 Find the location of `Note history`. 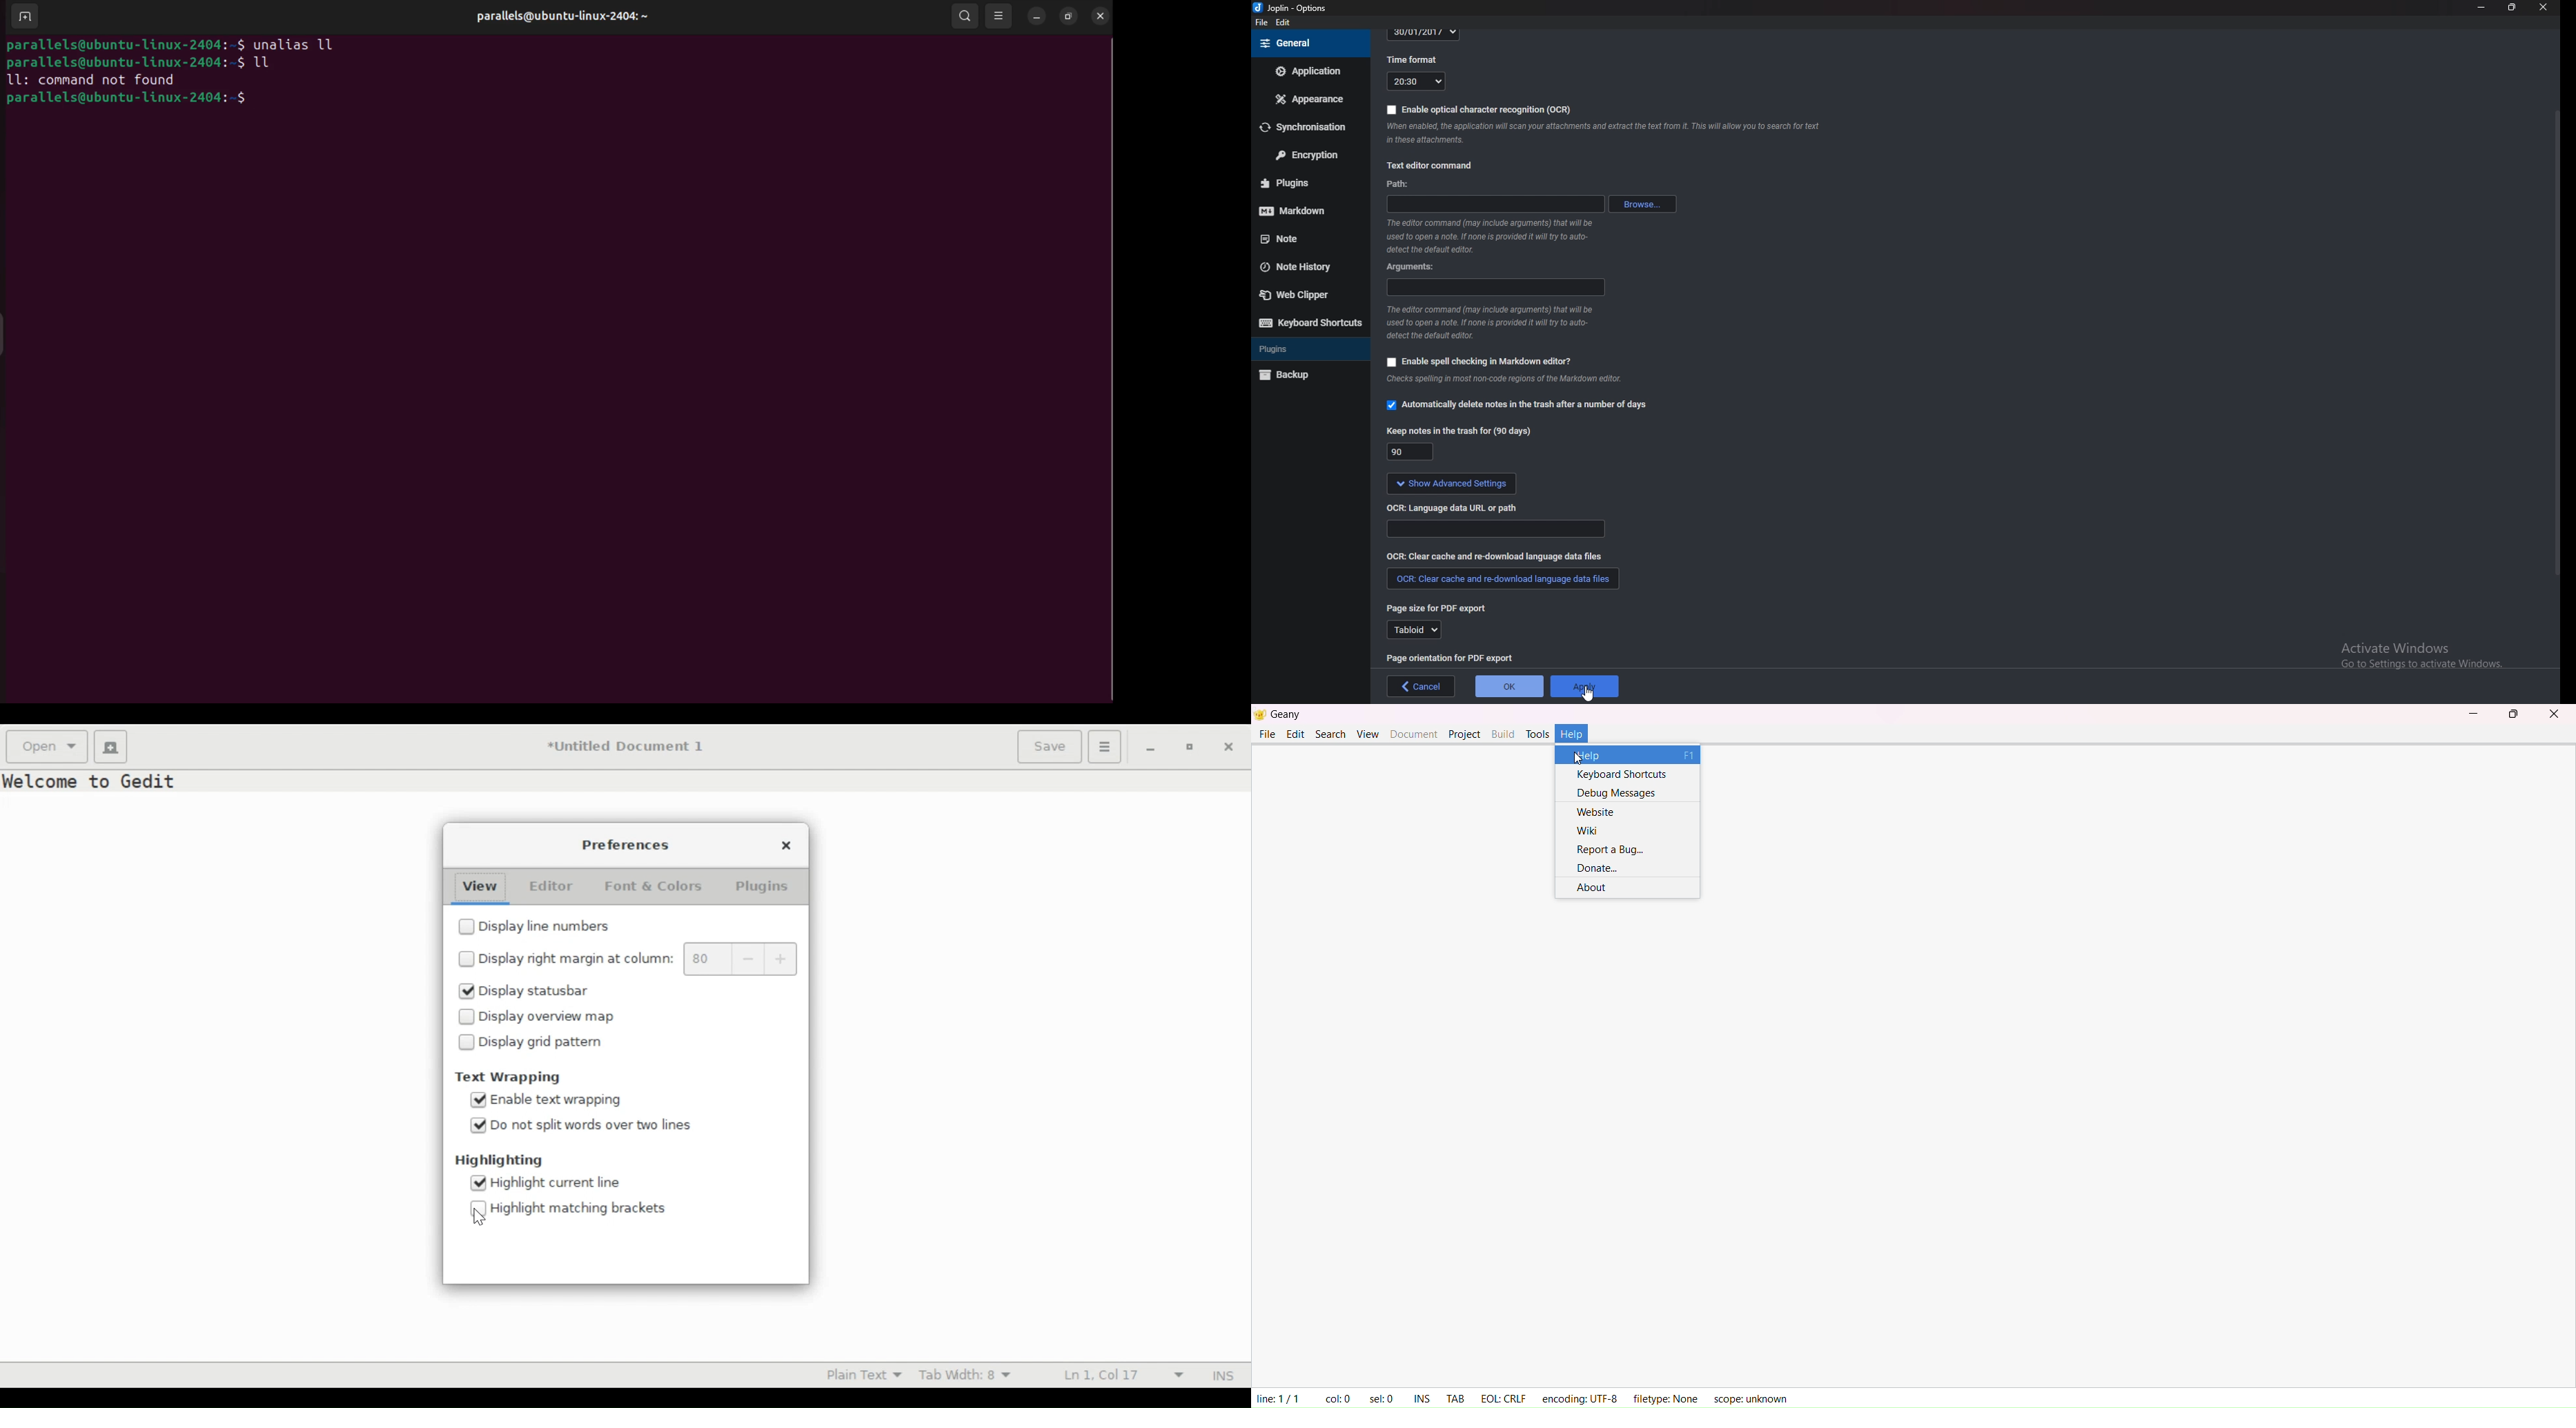

Note history is located at coordinates (1302, 268).